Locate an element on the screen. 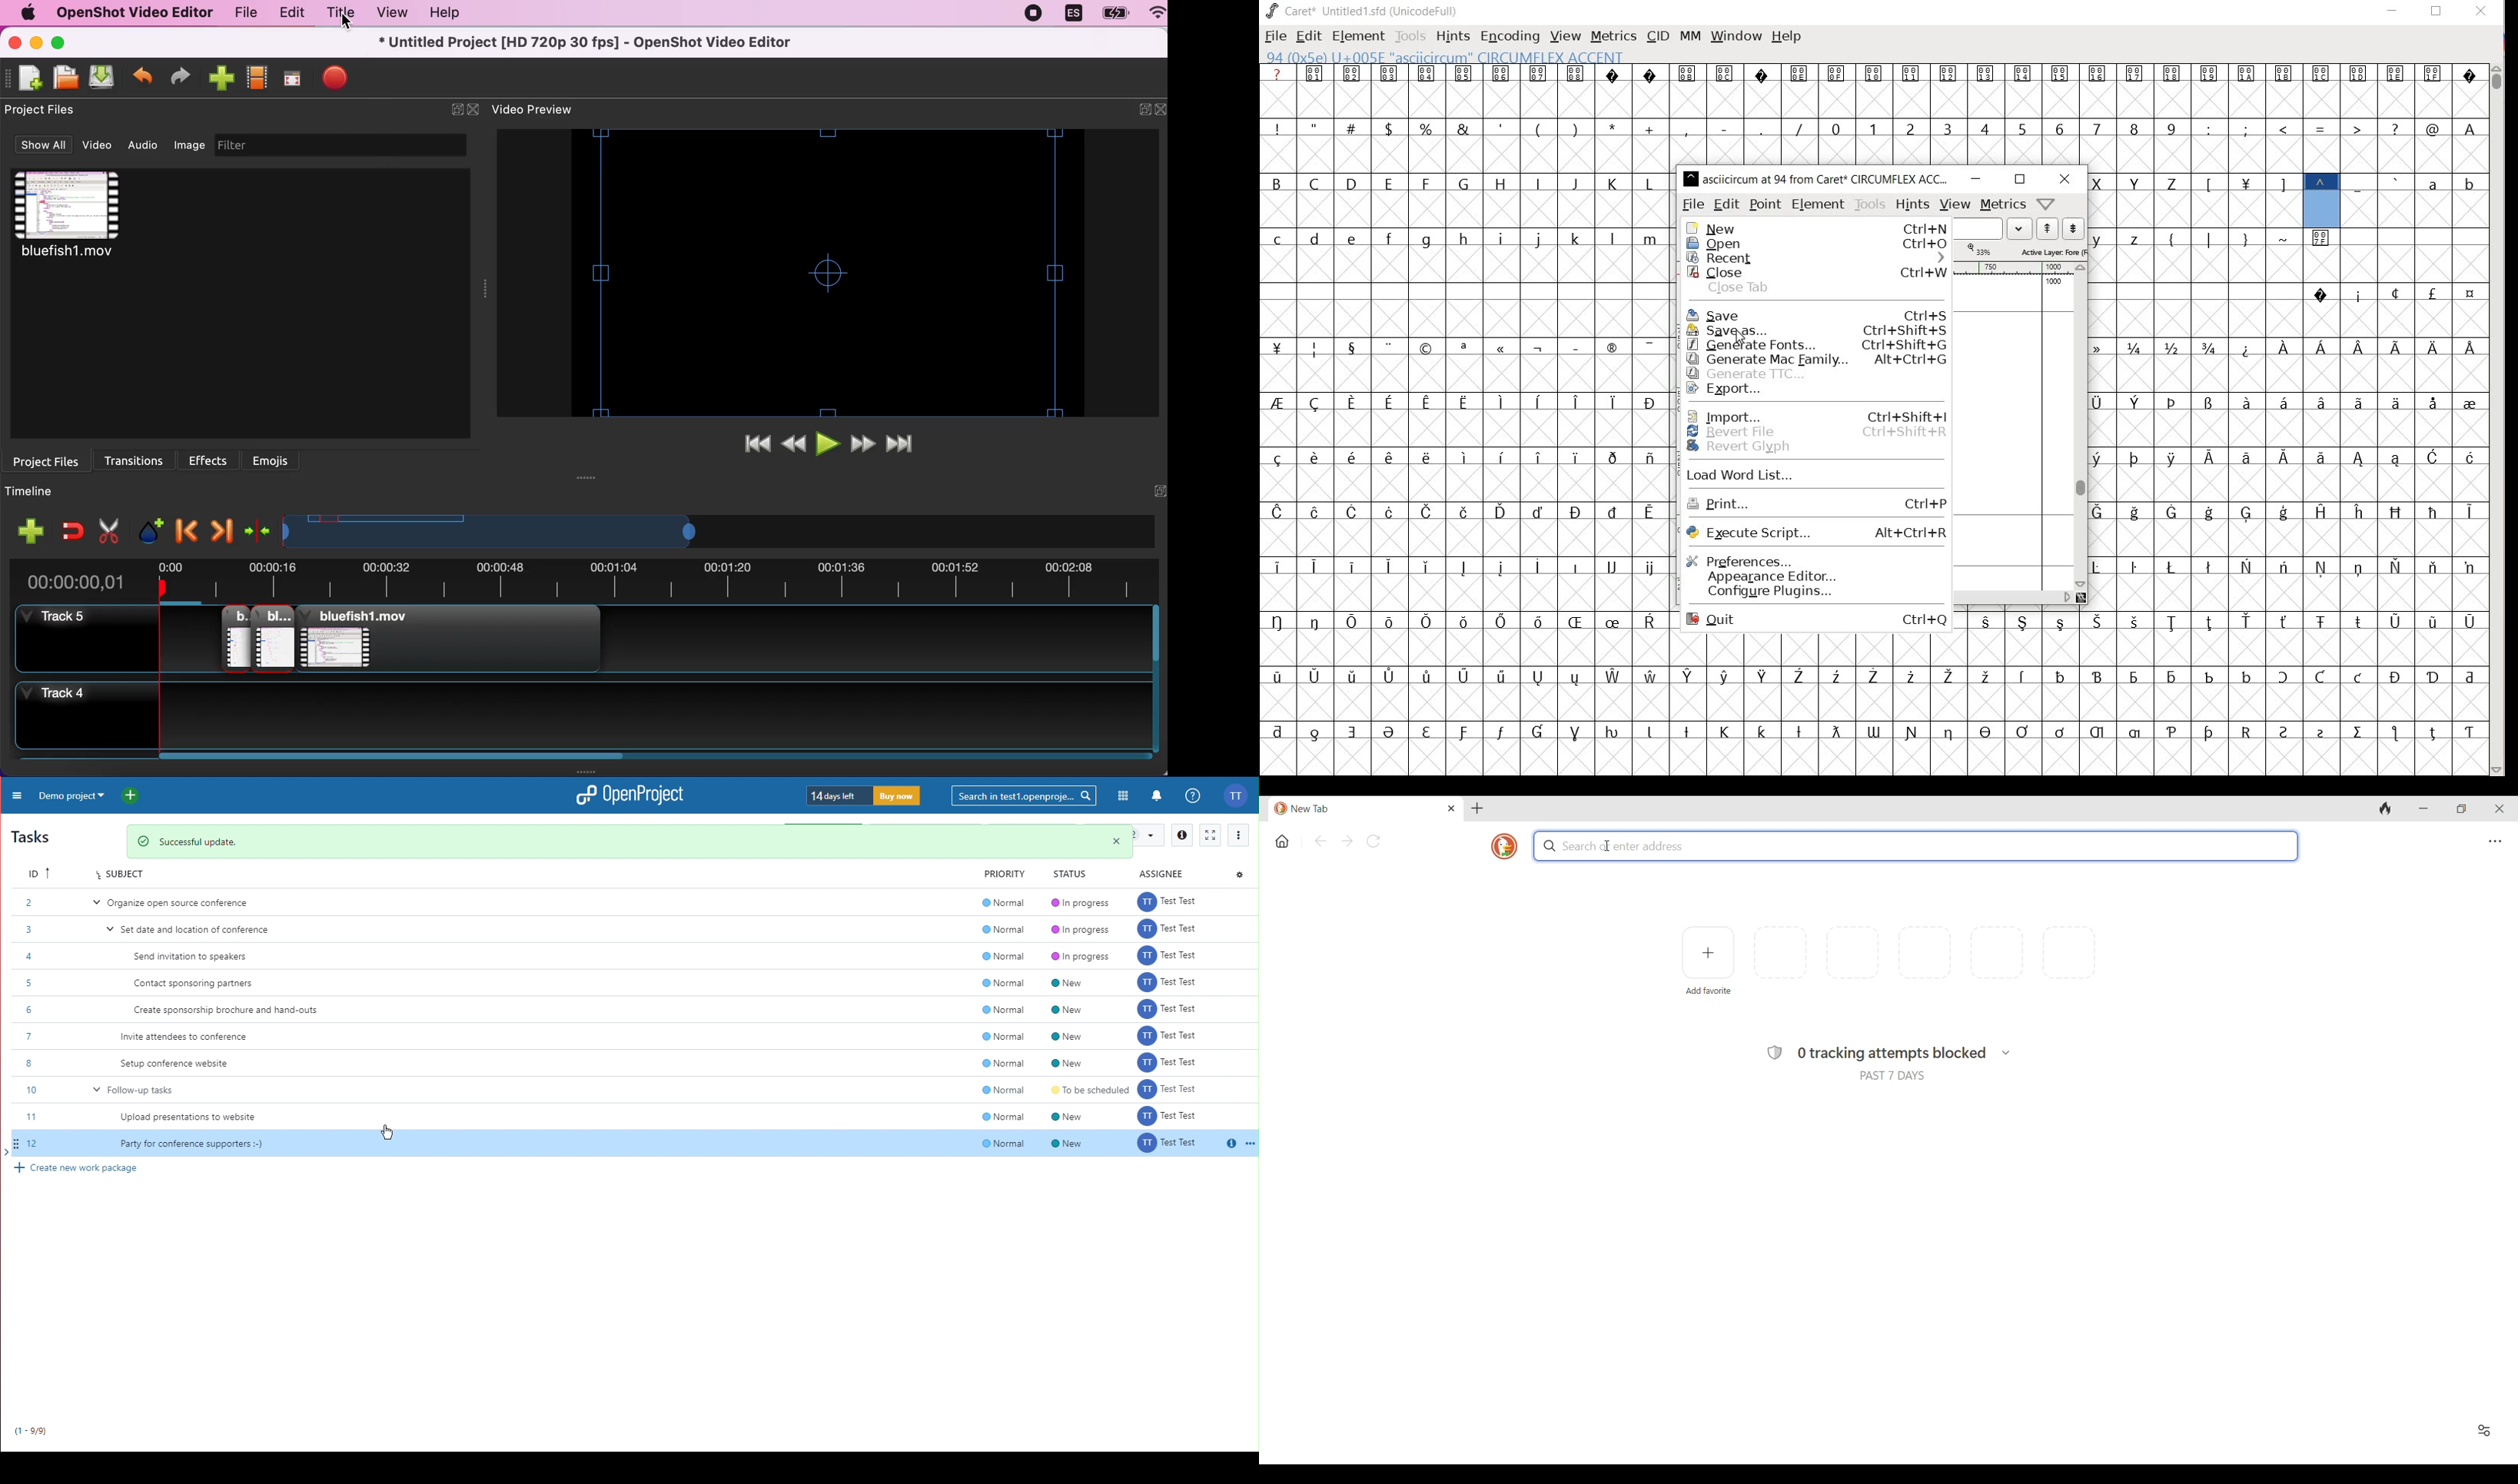 This screenshot has height=1484, width=2520. jump to start is located at coordinates (757, 445).